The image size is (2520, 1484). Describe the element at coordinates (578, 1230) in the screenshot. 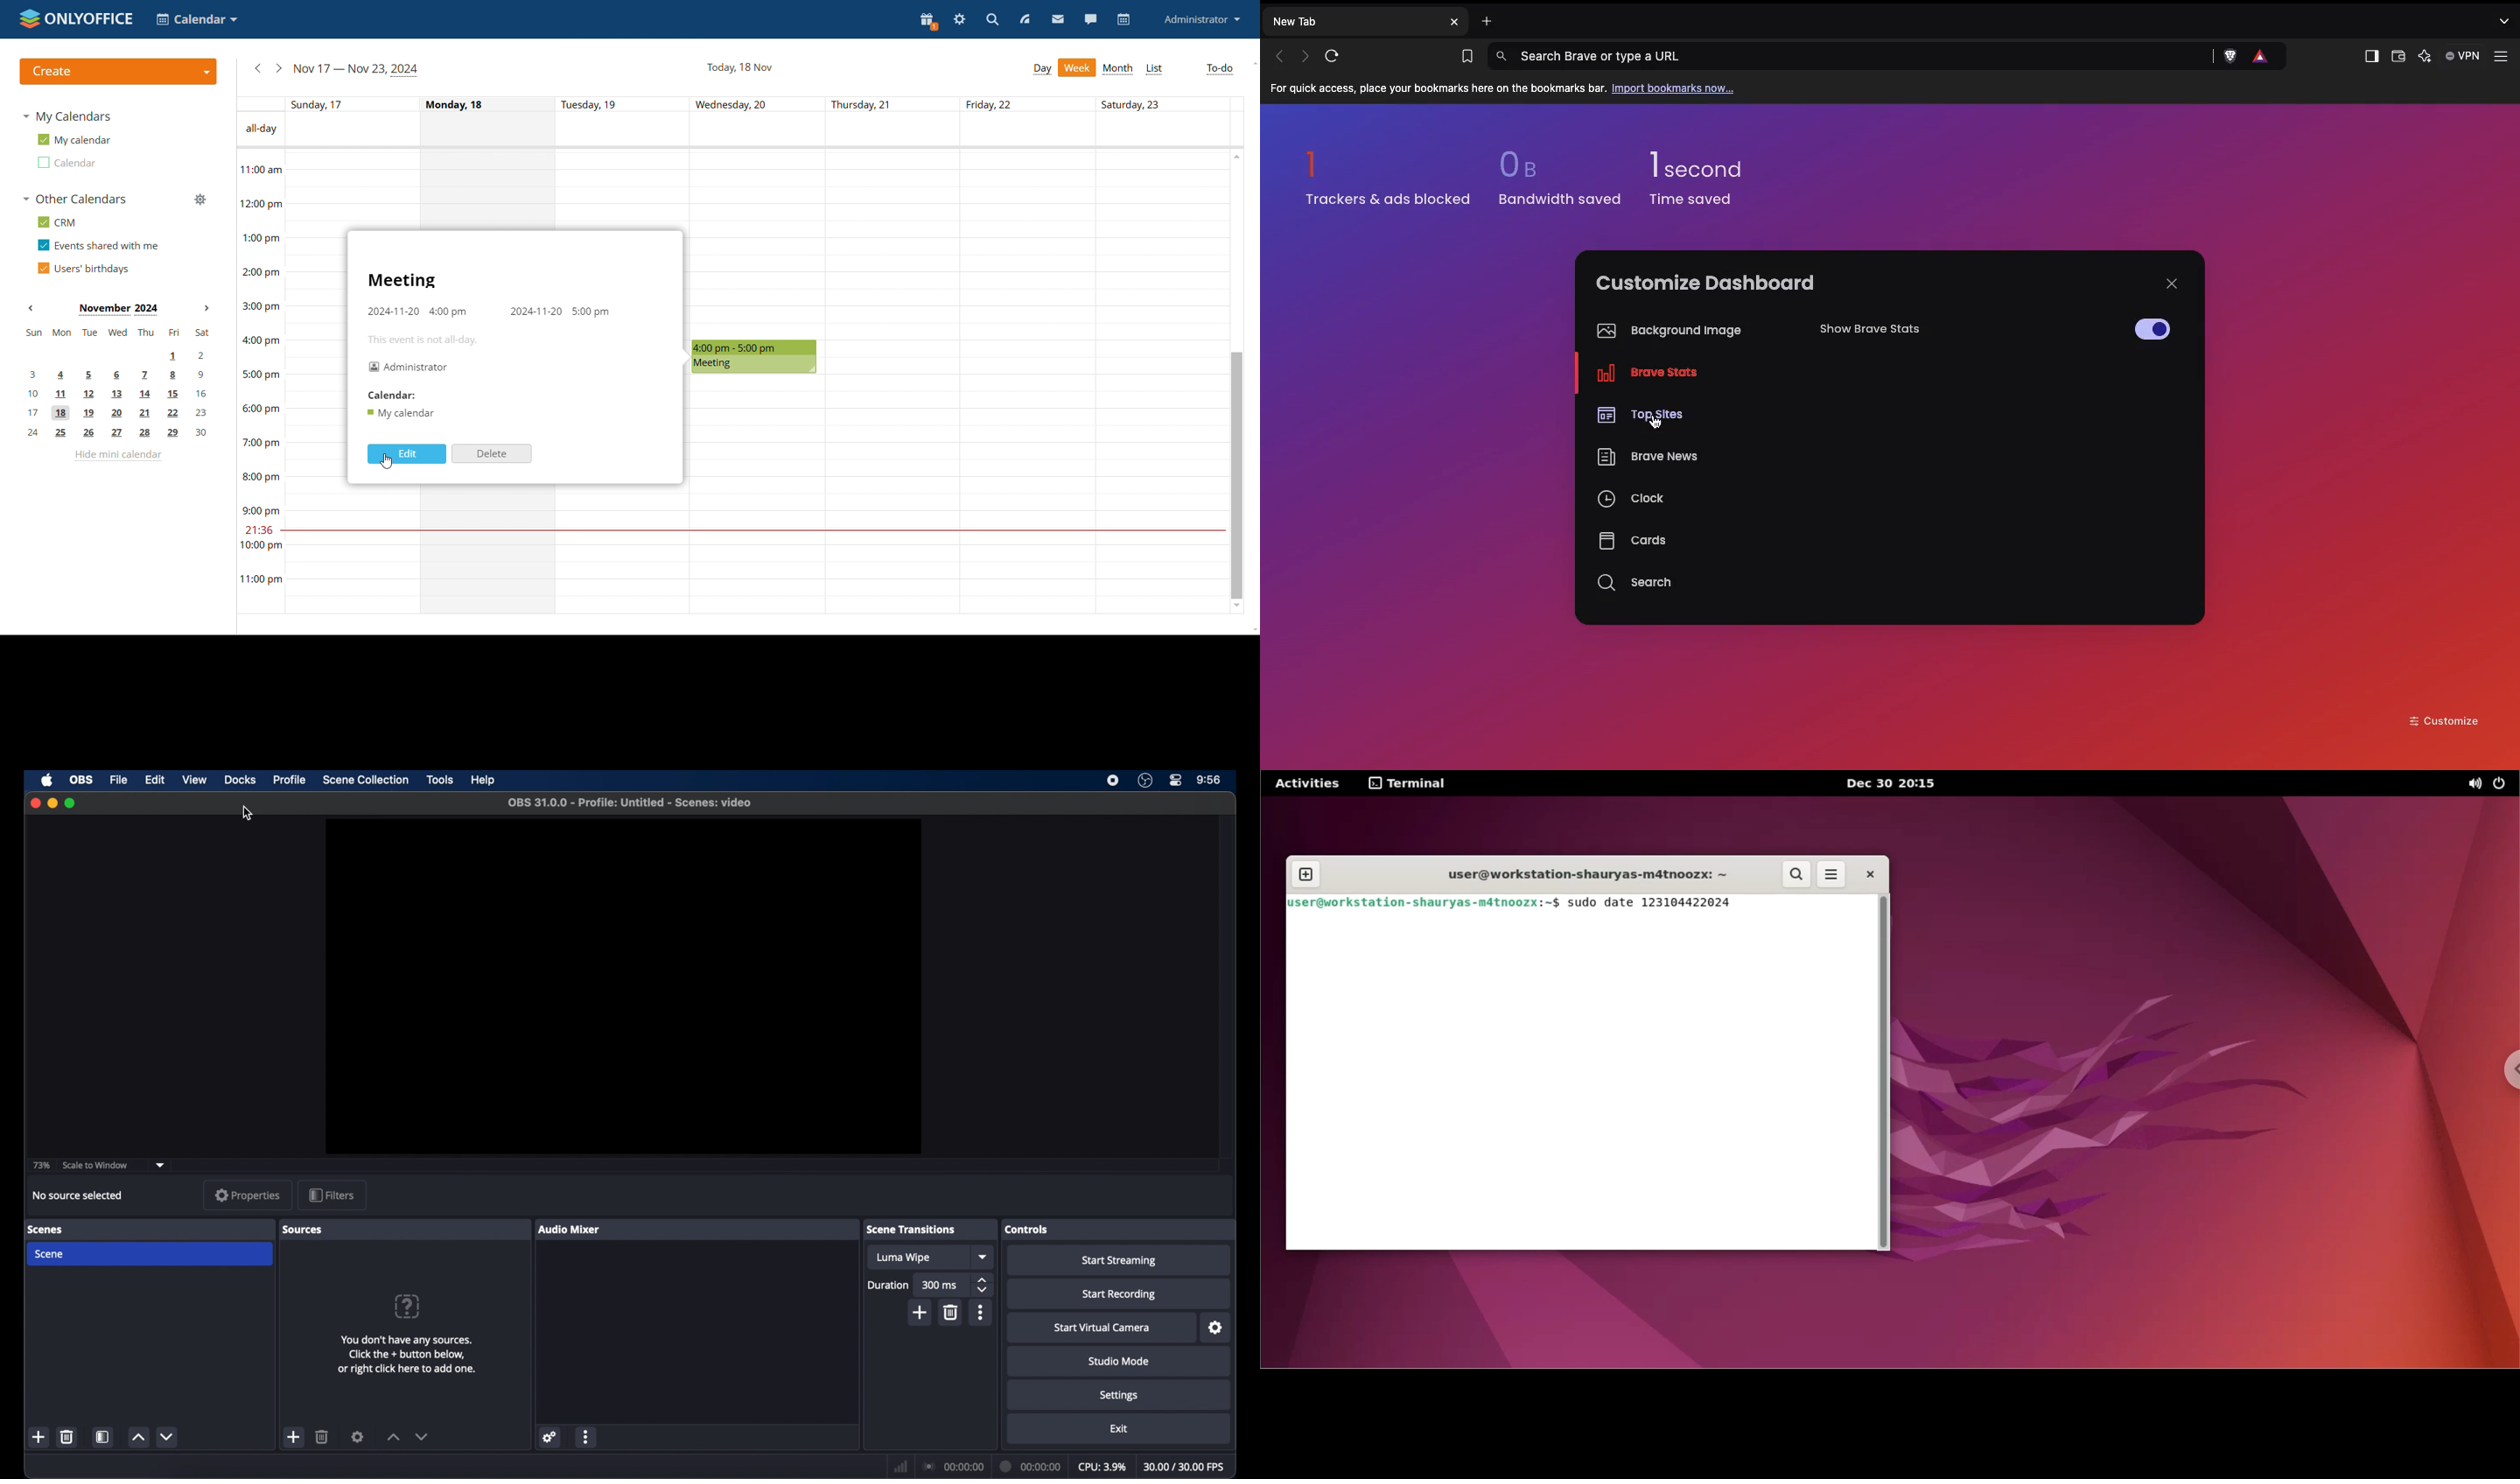

I see `audio mixer` at that location.